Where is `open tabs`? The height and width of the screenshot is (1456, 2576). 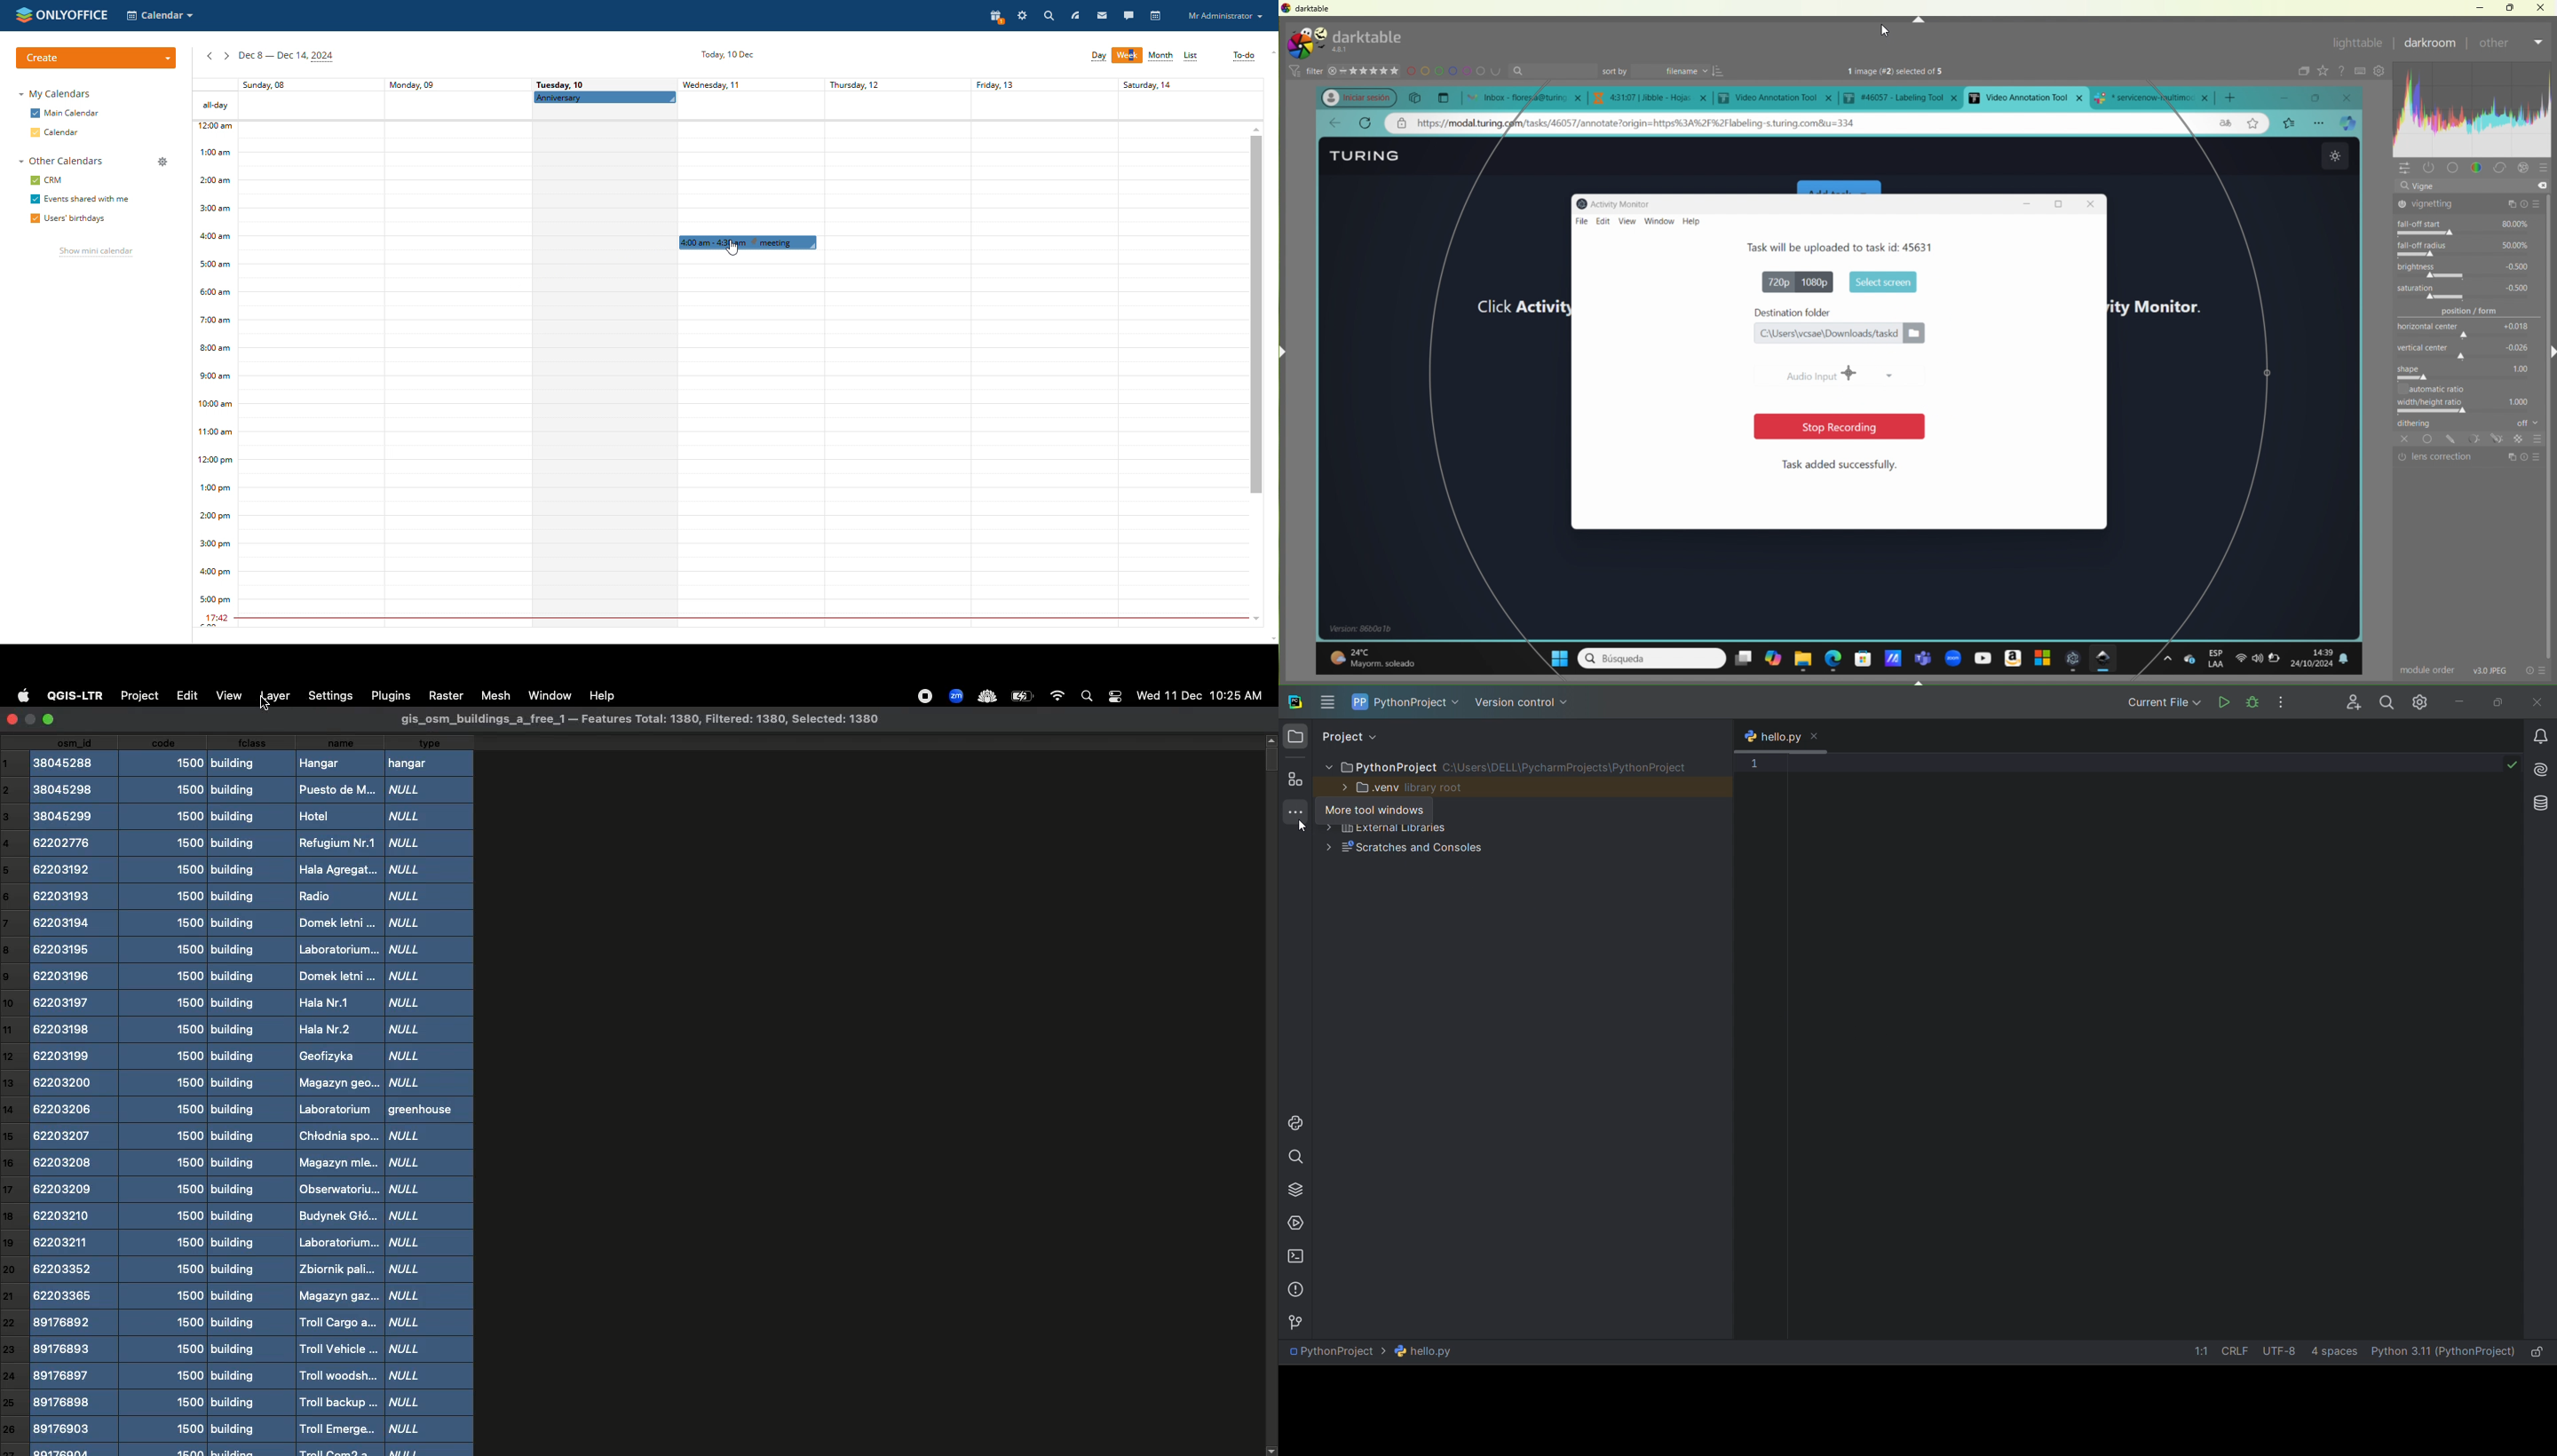
open tabs is located at coordinates (1521, 97).